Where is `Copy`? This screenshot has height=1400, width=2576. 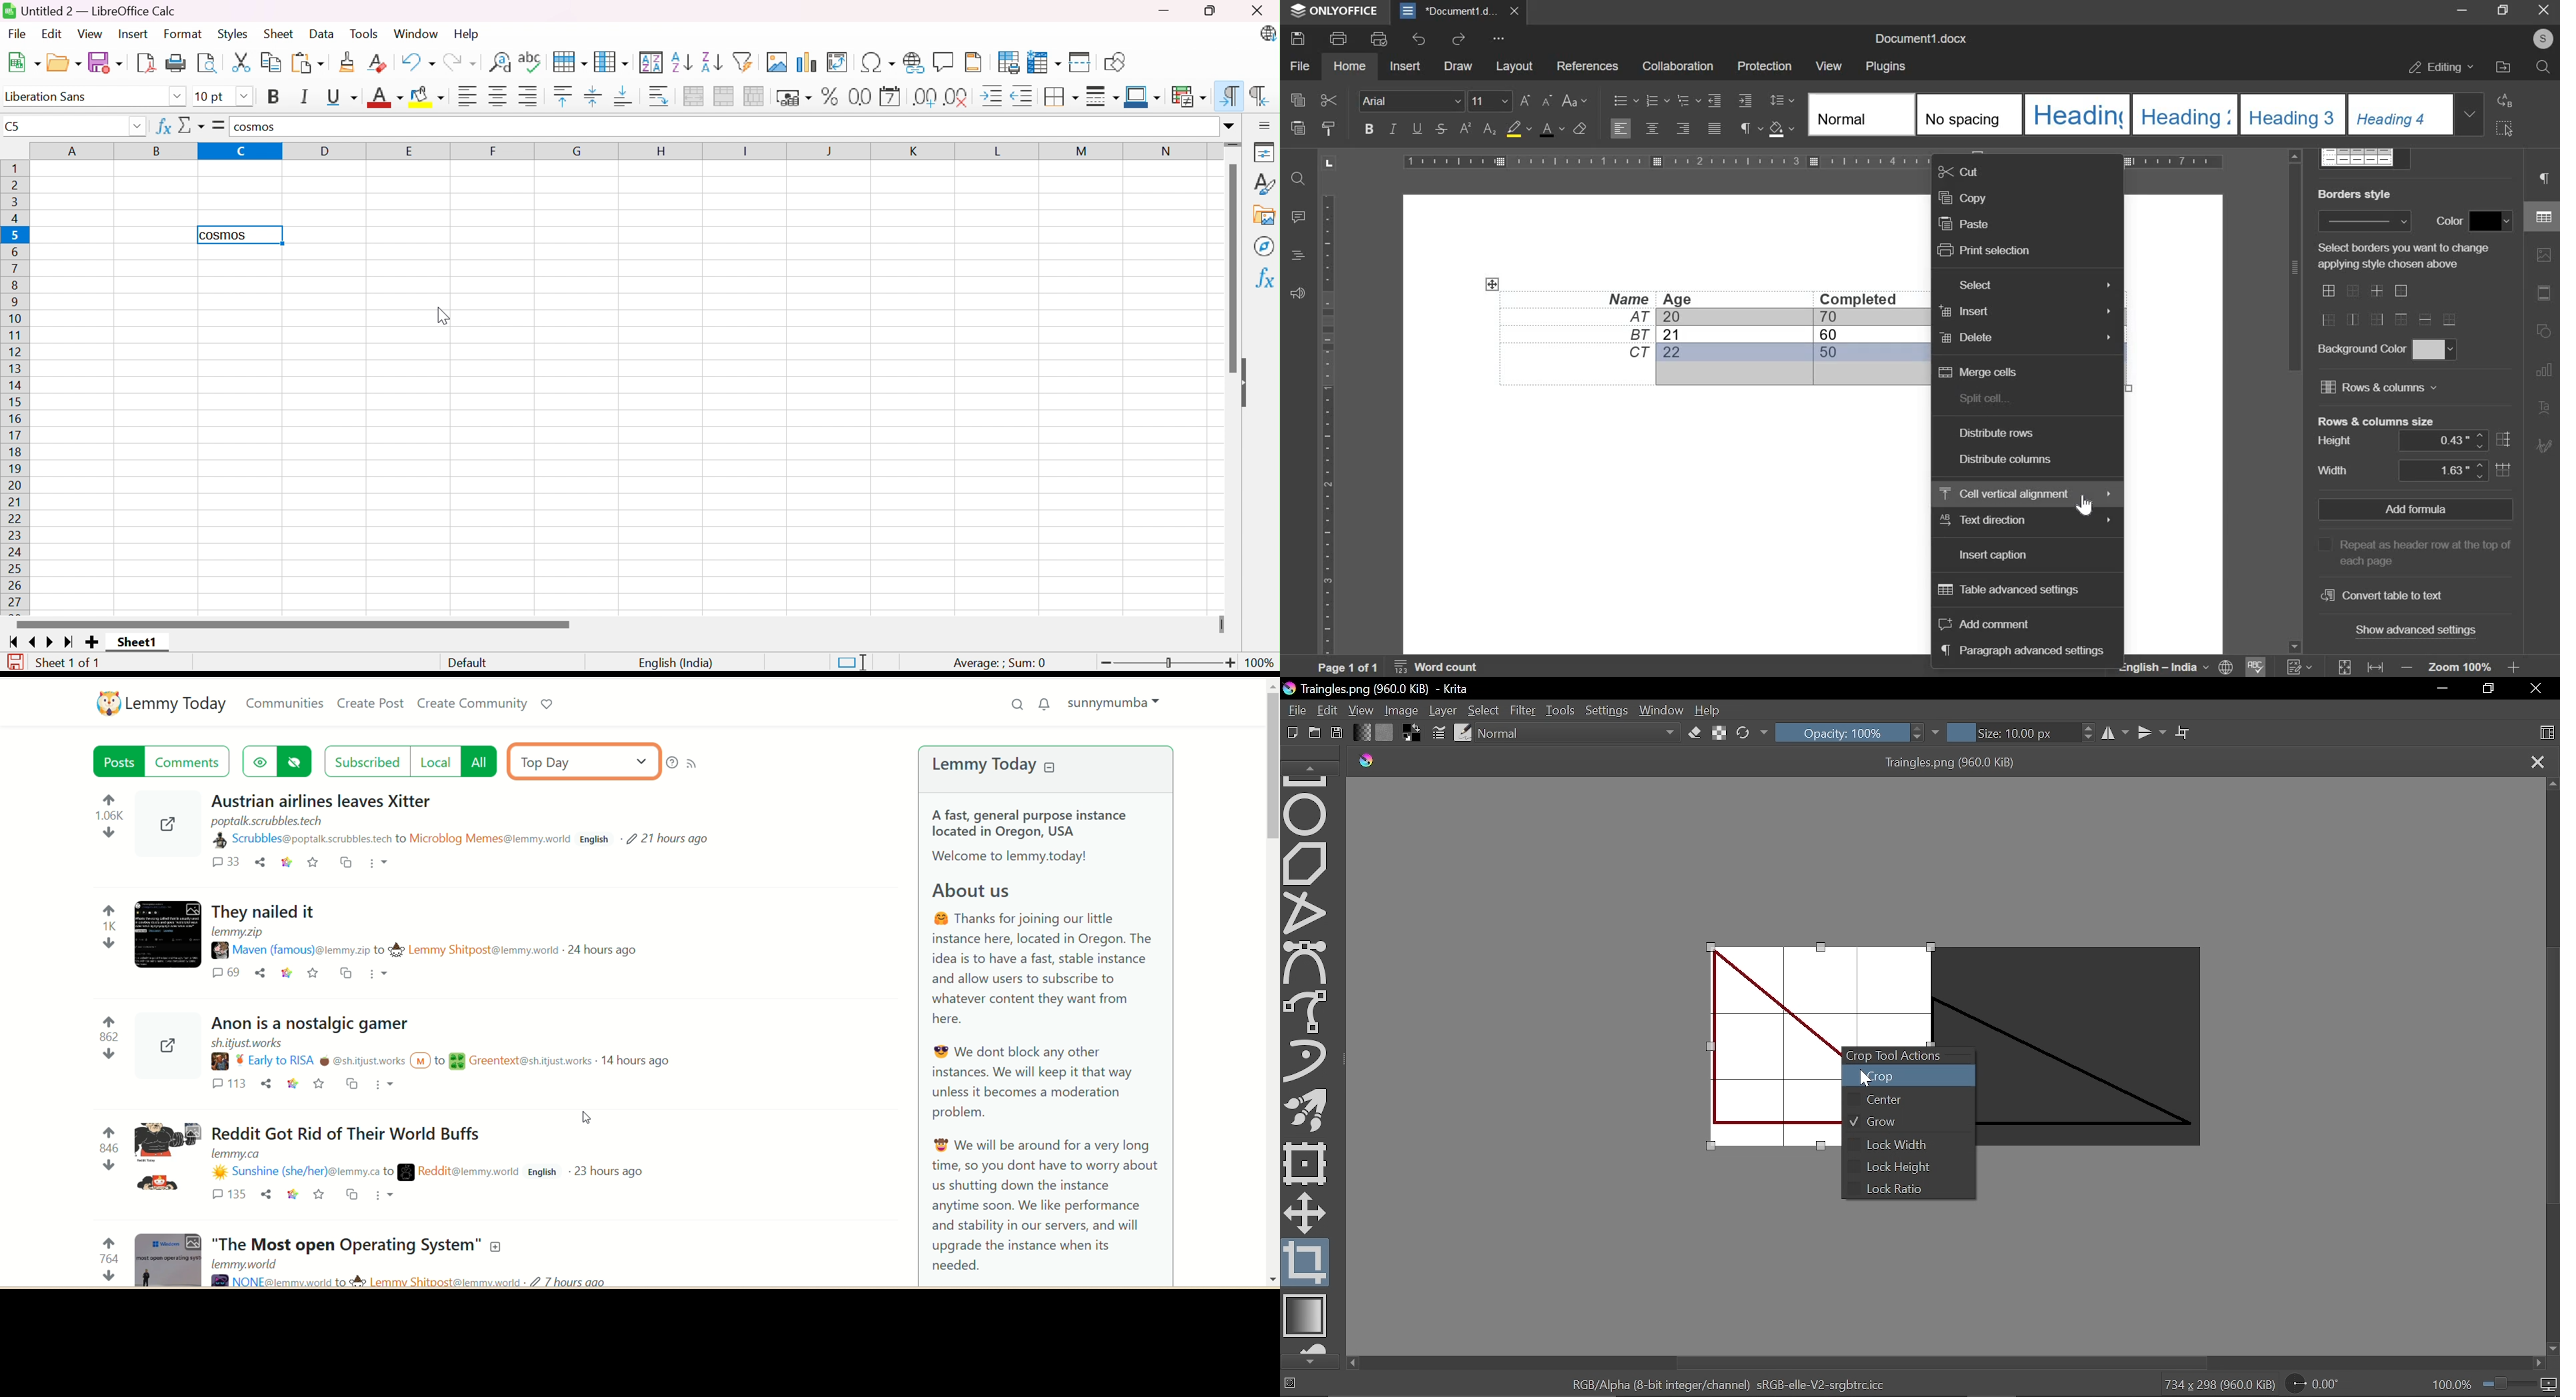 Copy is located at coordinates (272, 63).